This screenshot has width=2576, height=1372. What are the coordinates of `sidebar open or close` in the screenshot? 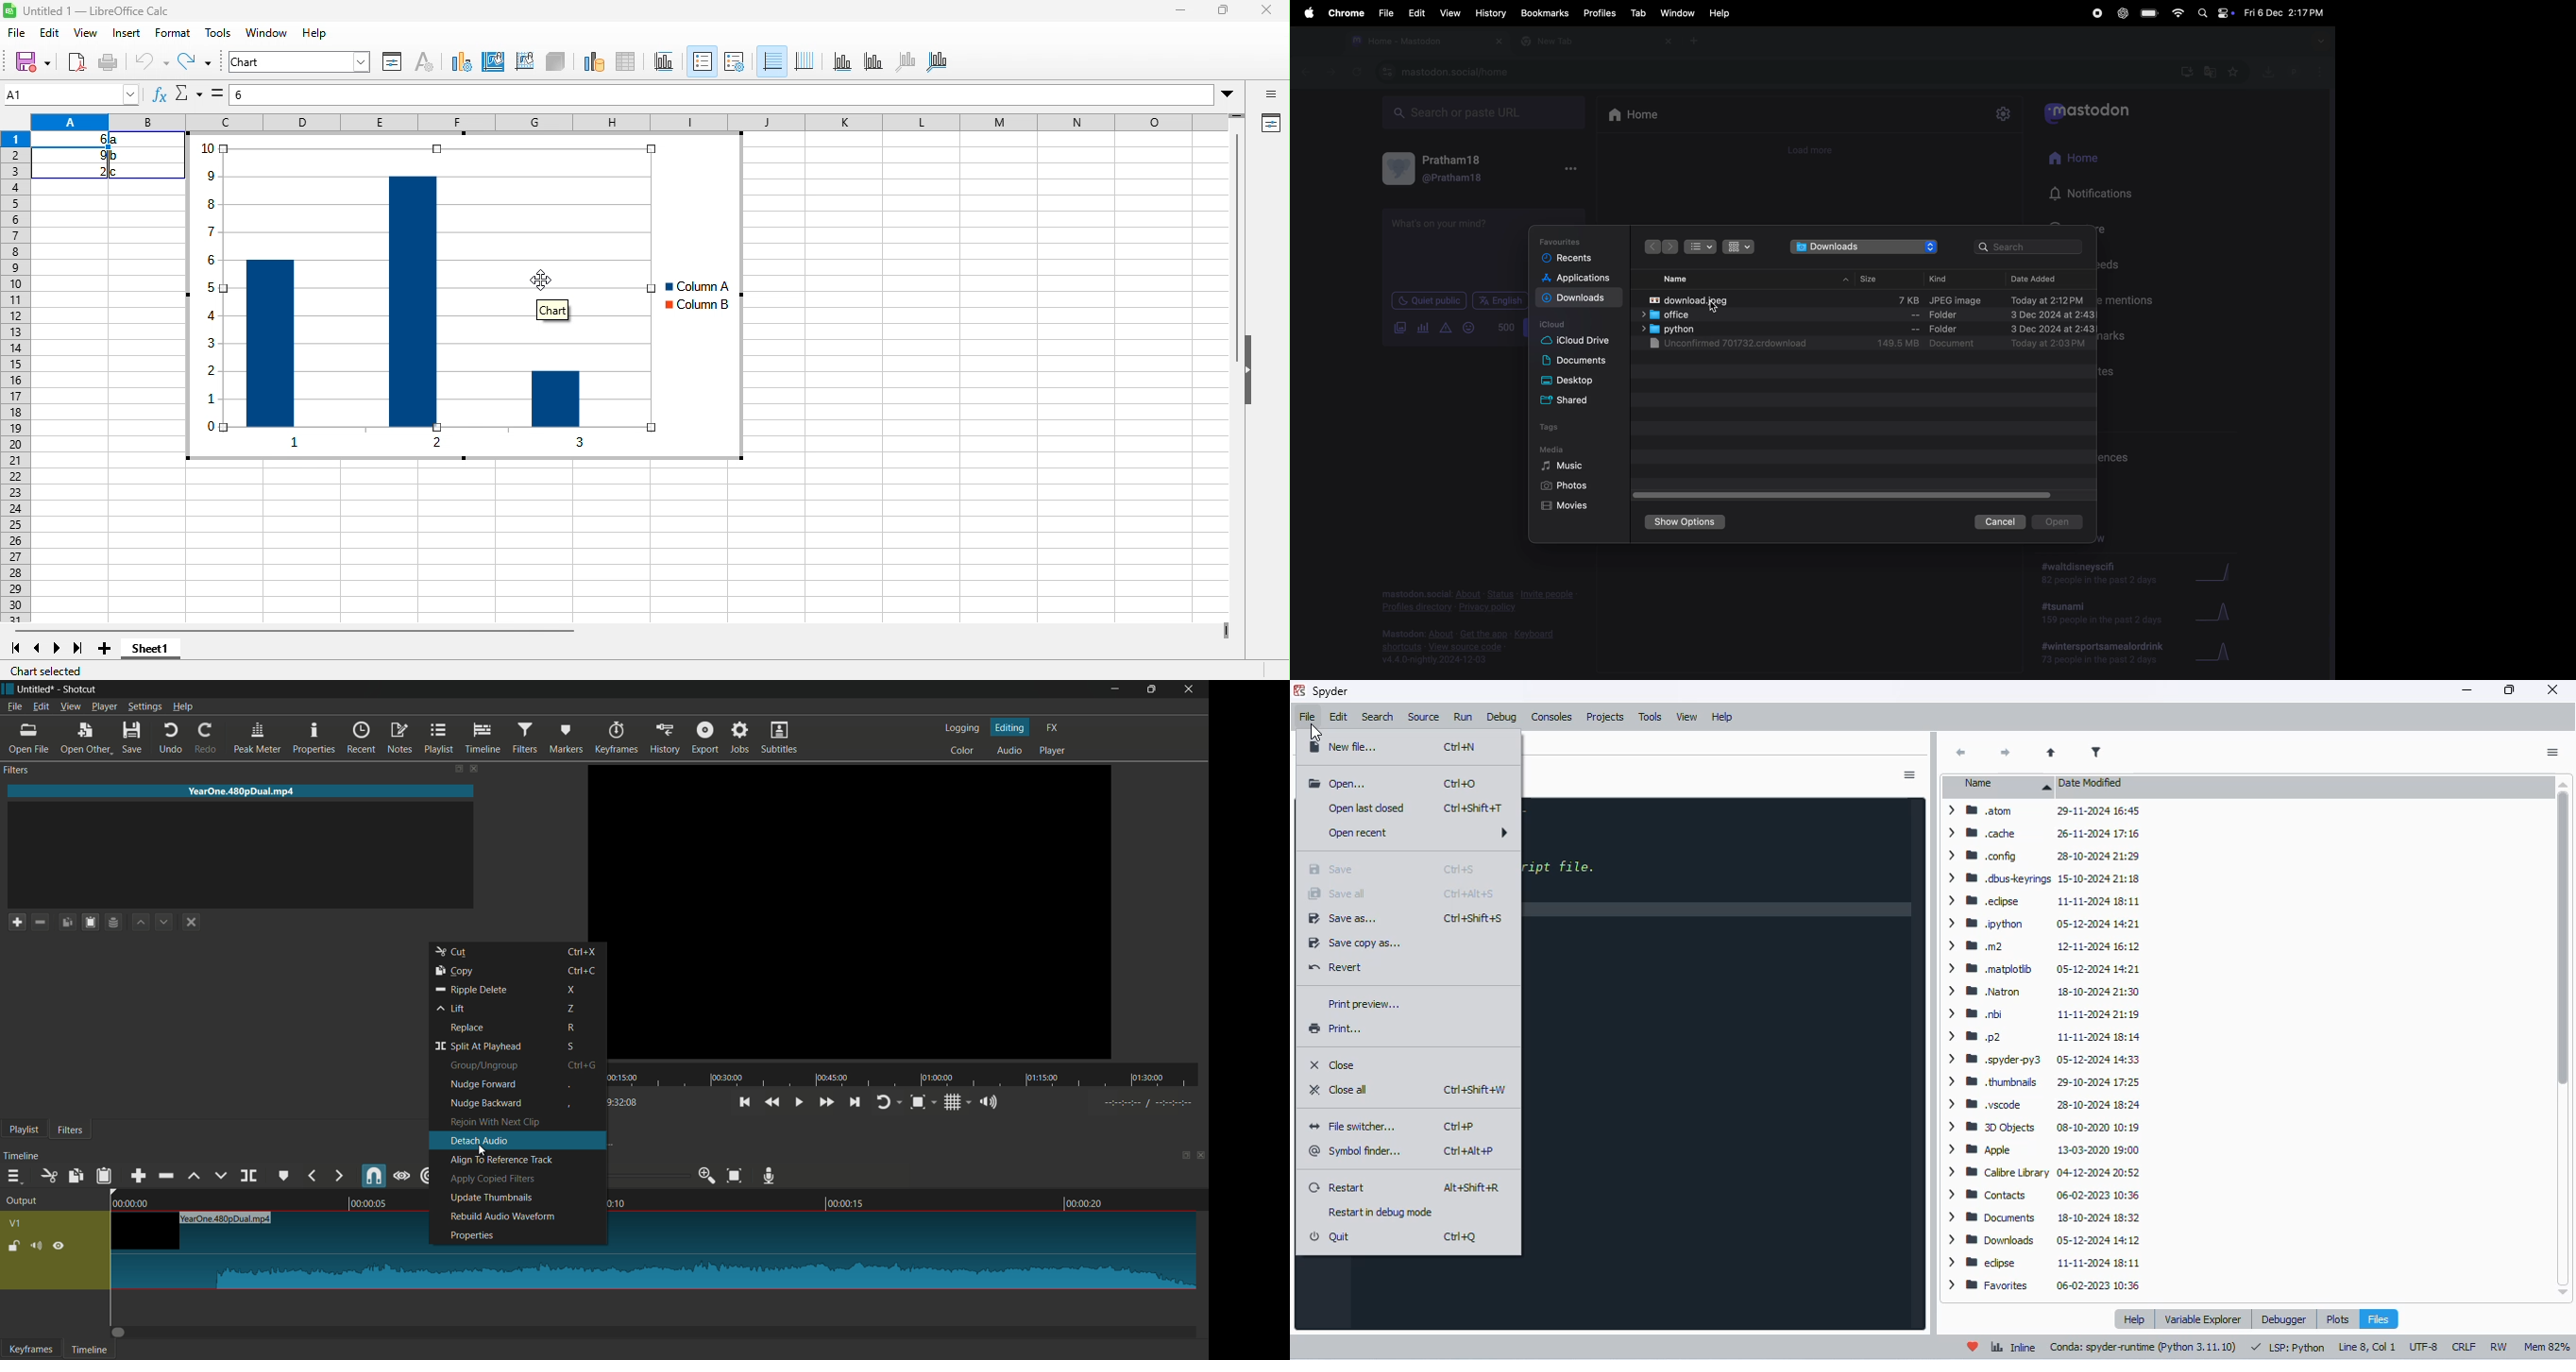 It's located at (1272, 95).